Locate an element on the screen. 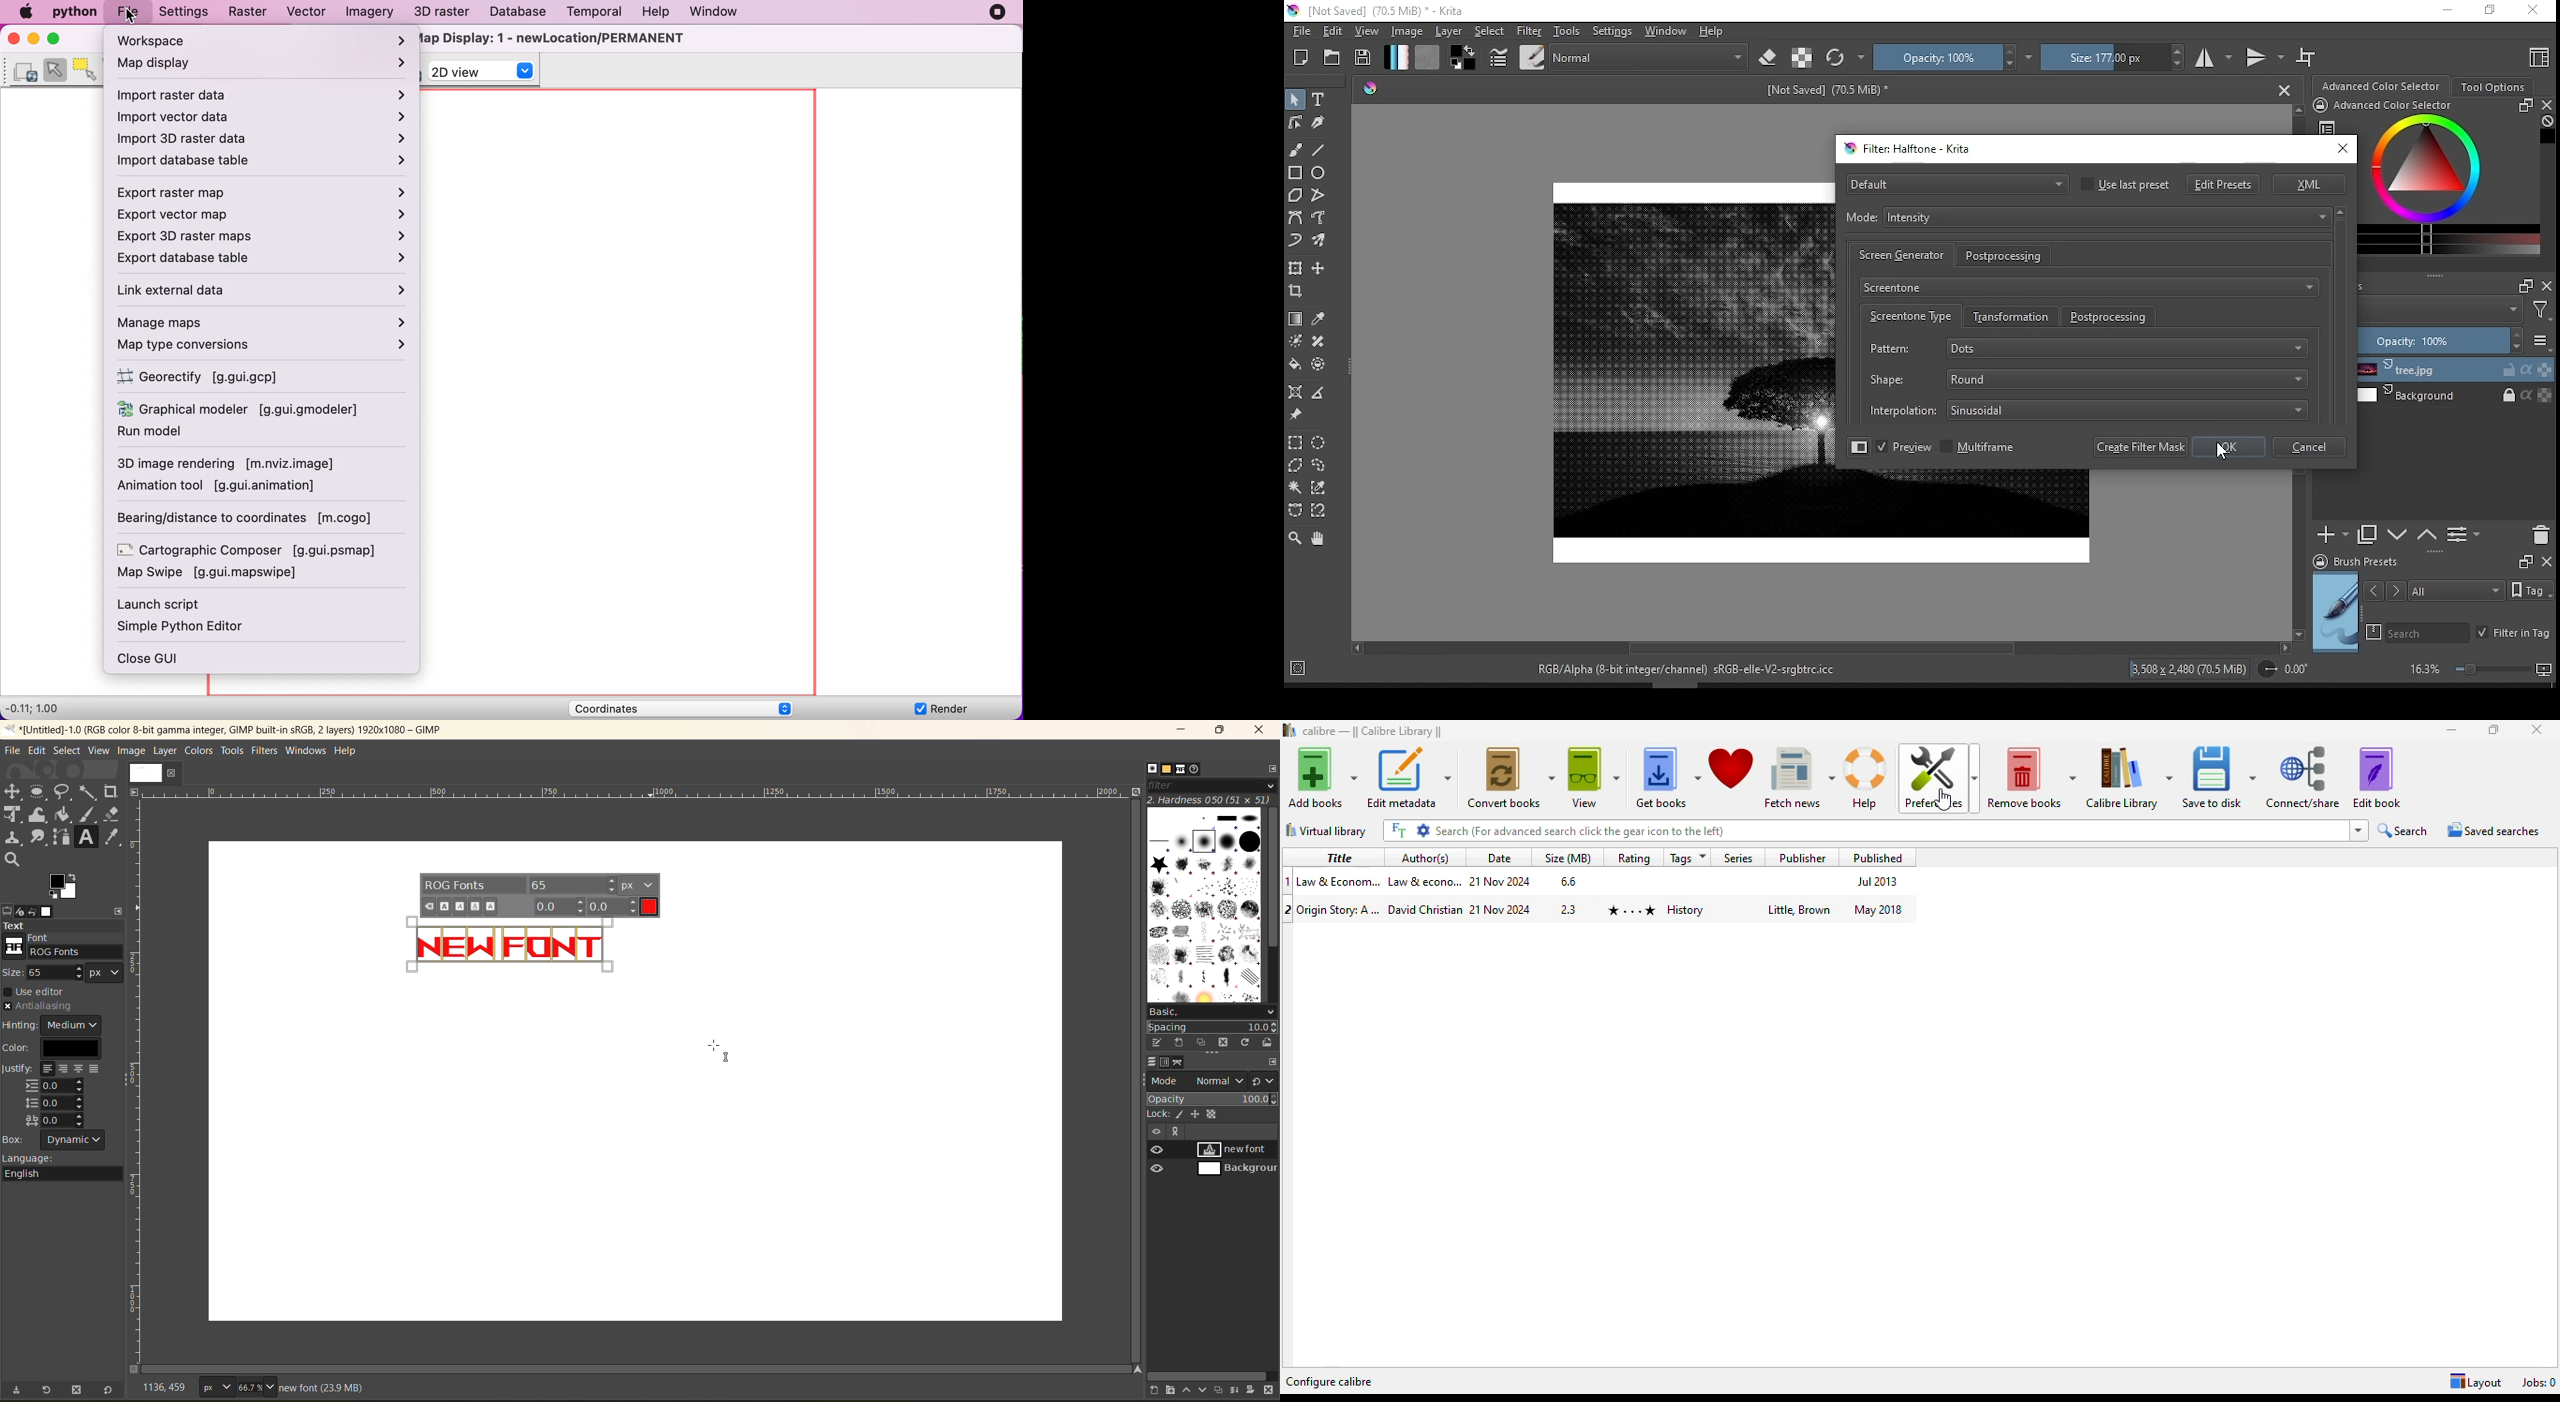 The height and width of the screenshot is (1428, 2576). hinting is located at coordinates (54, 1025).